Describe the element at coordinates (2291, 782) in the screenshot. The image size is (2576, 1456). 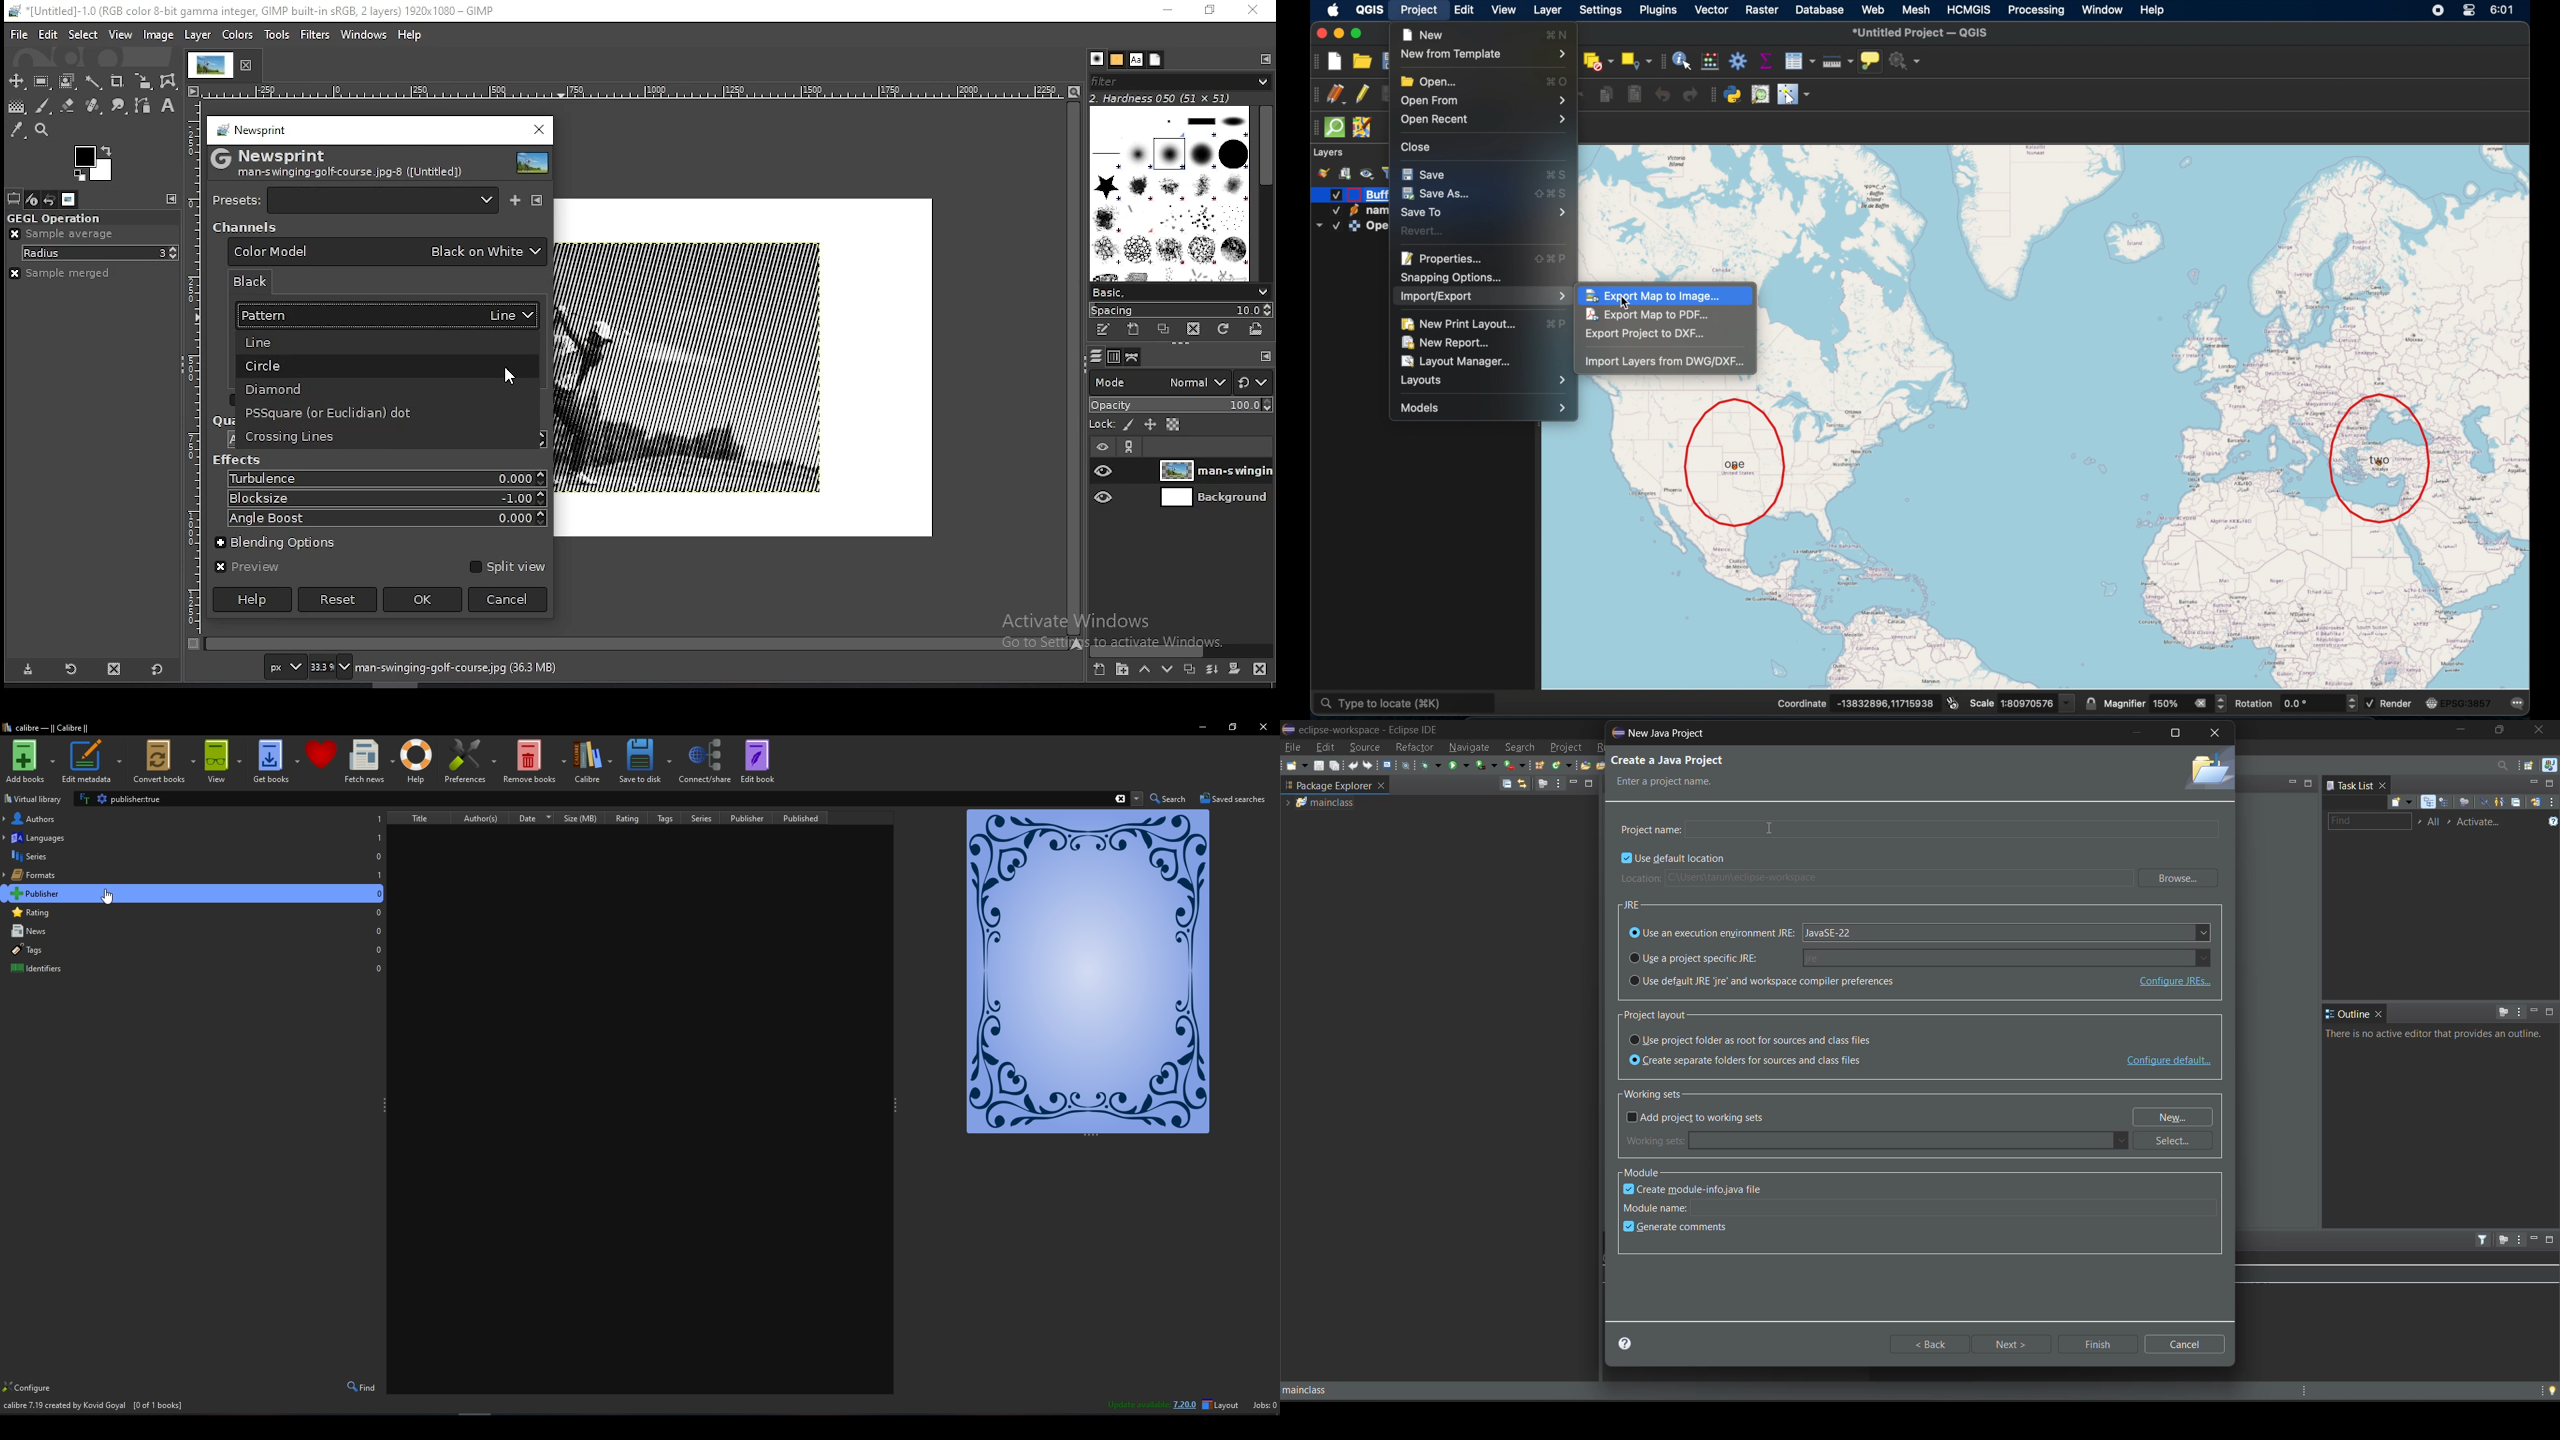
I see `minimize` at that location.